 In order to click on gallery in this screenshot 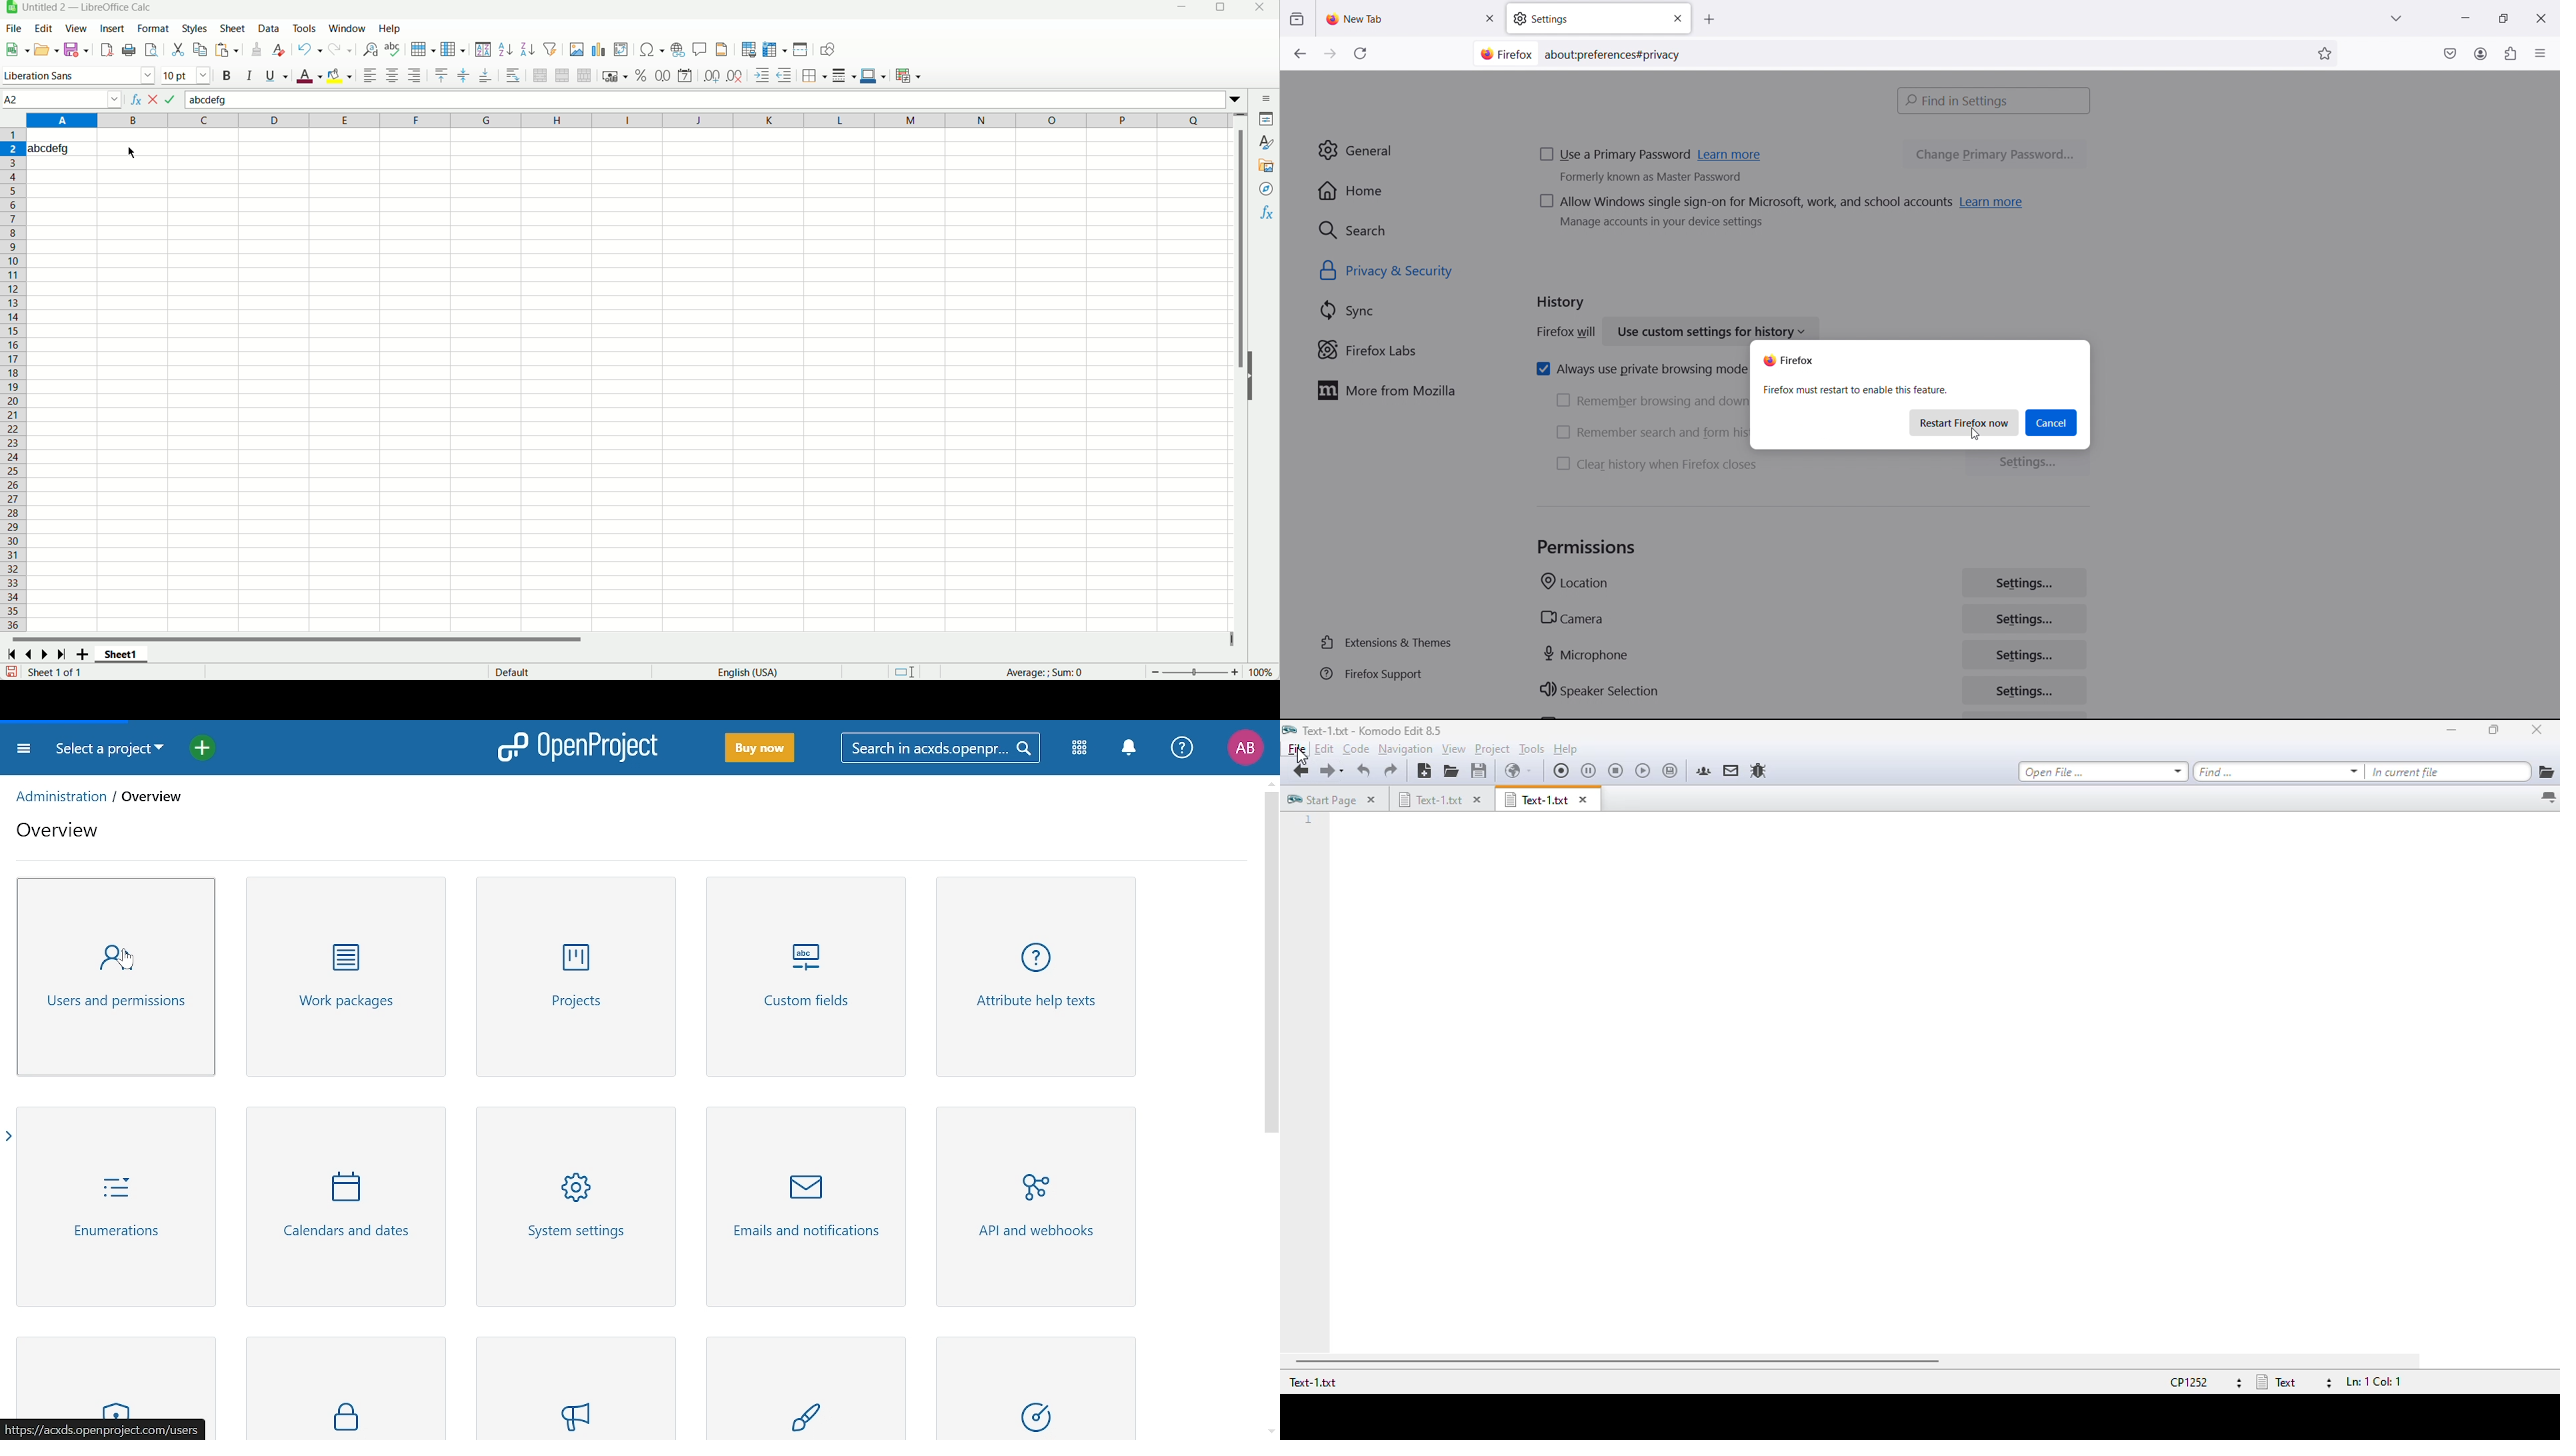, I will do `click(1266, 167)`.